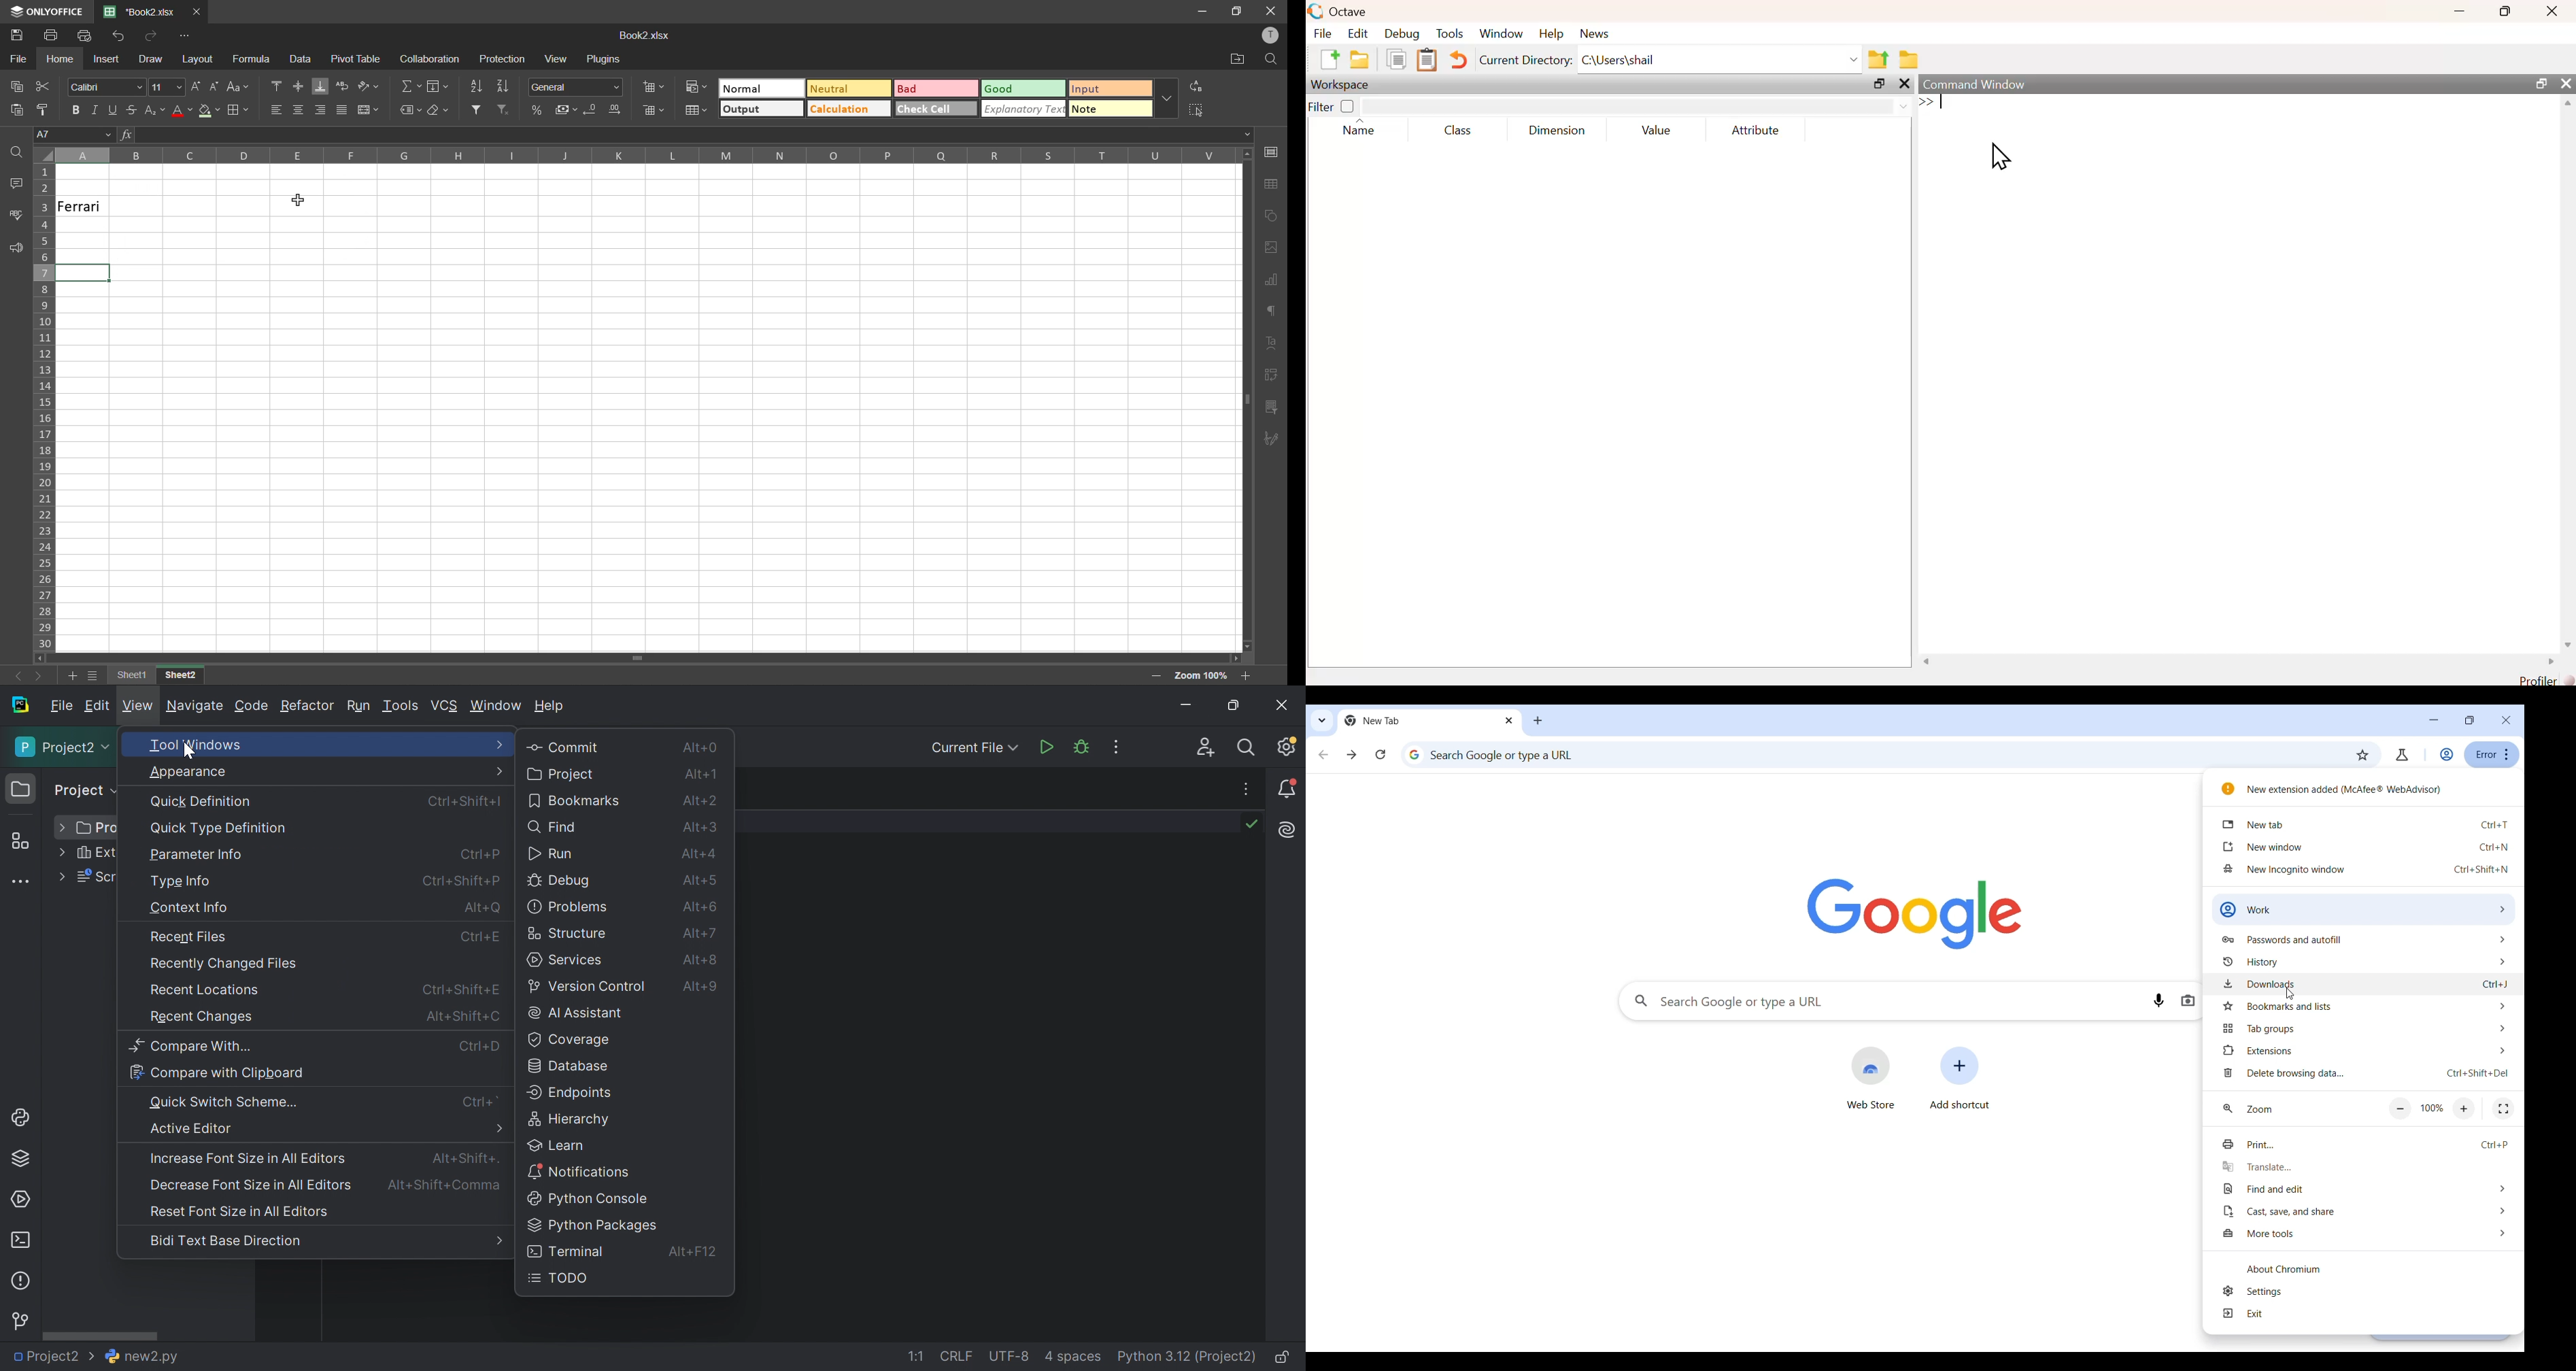 Image resolution: width=2576 pixels, height=1372 pixels. Describe the element at coordinates (937, 89) in the screenshot. I see `bad` at that location.